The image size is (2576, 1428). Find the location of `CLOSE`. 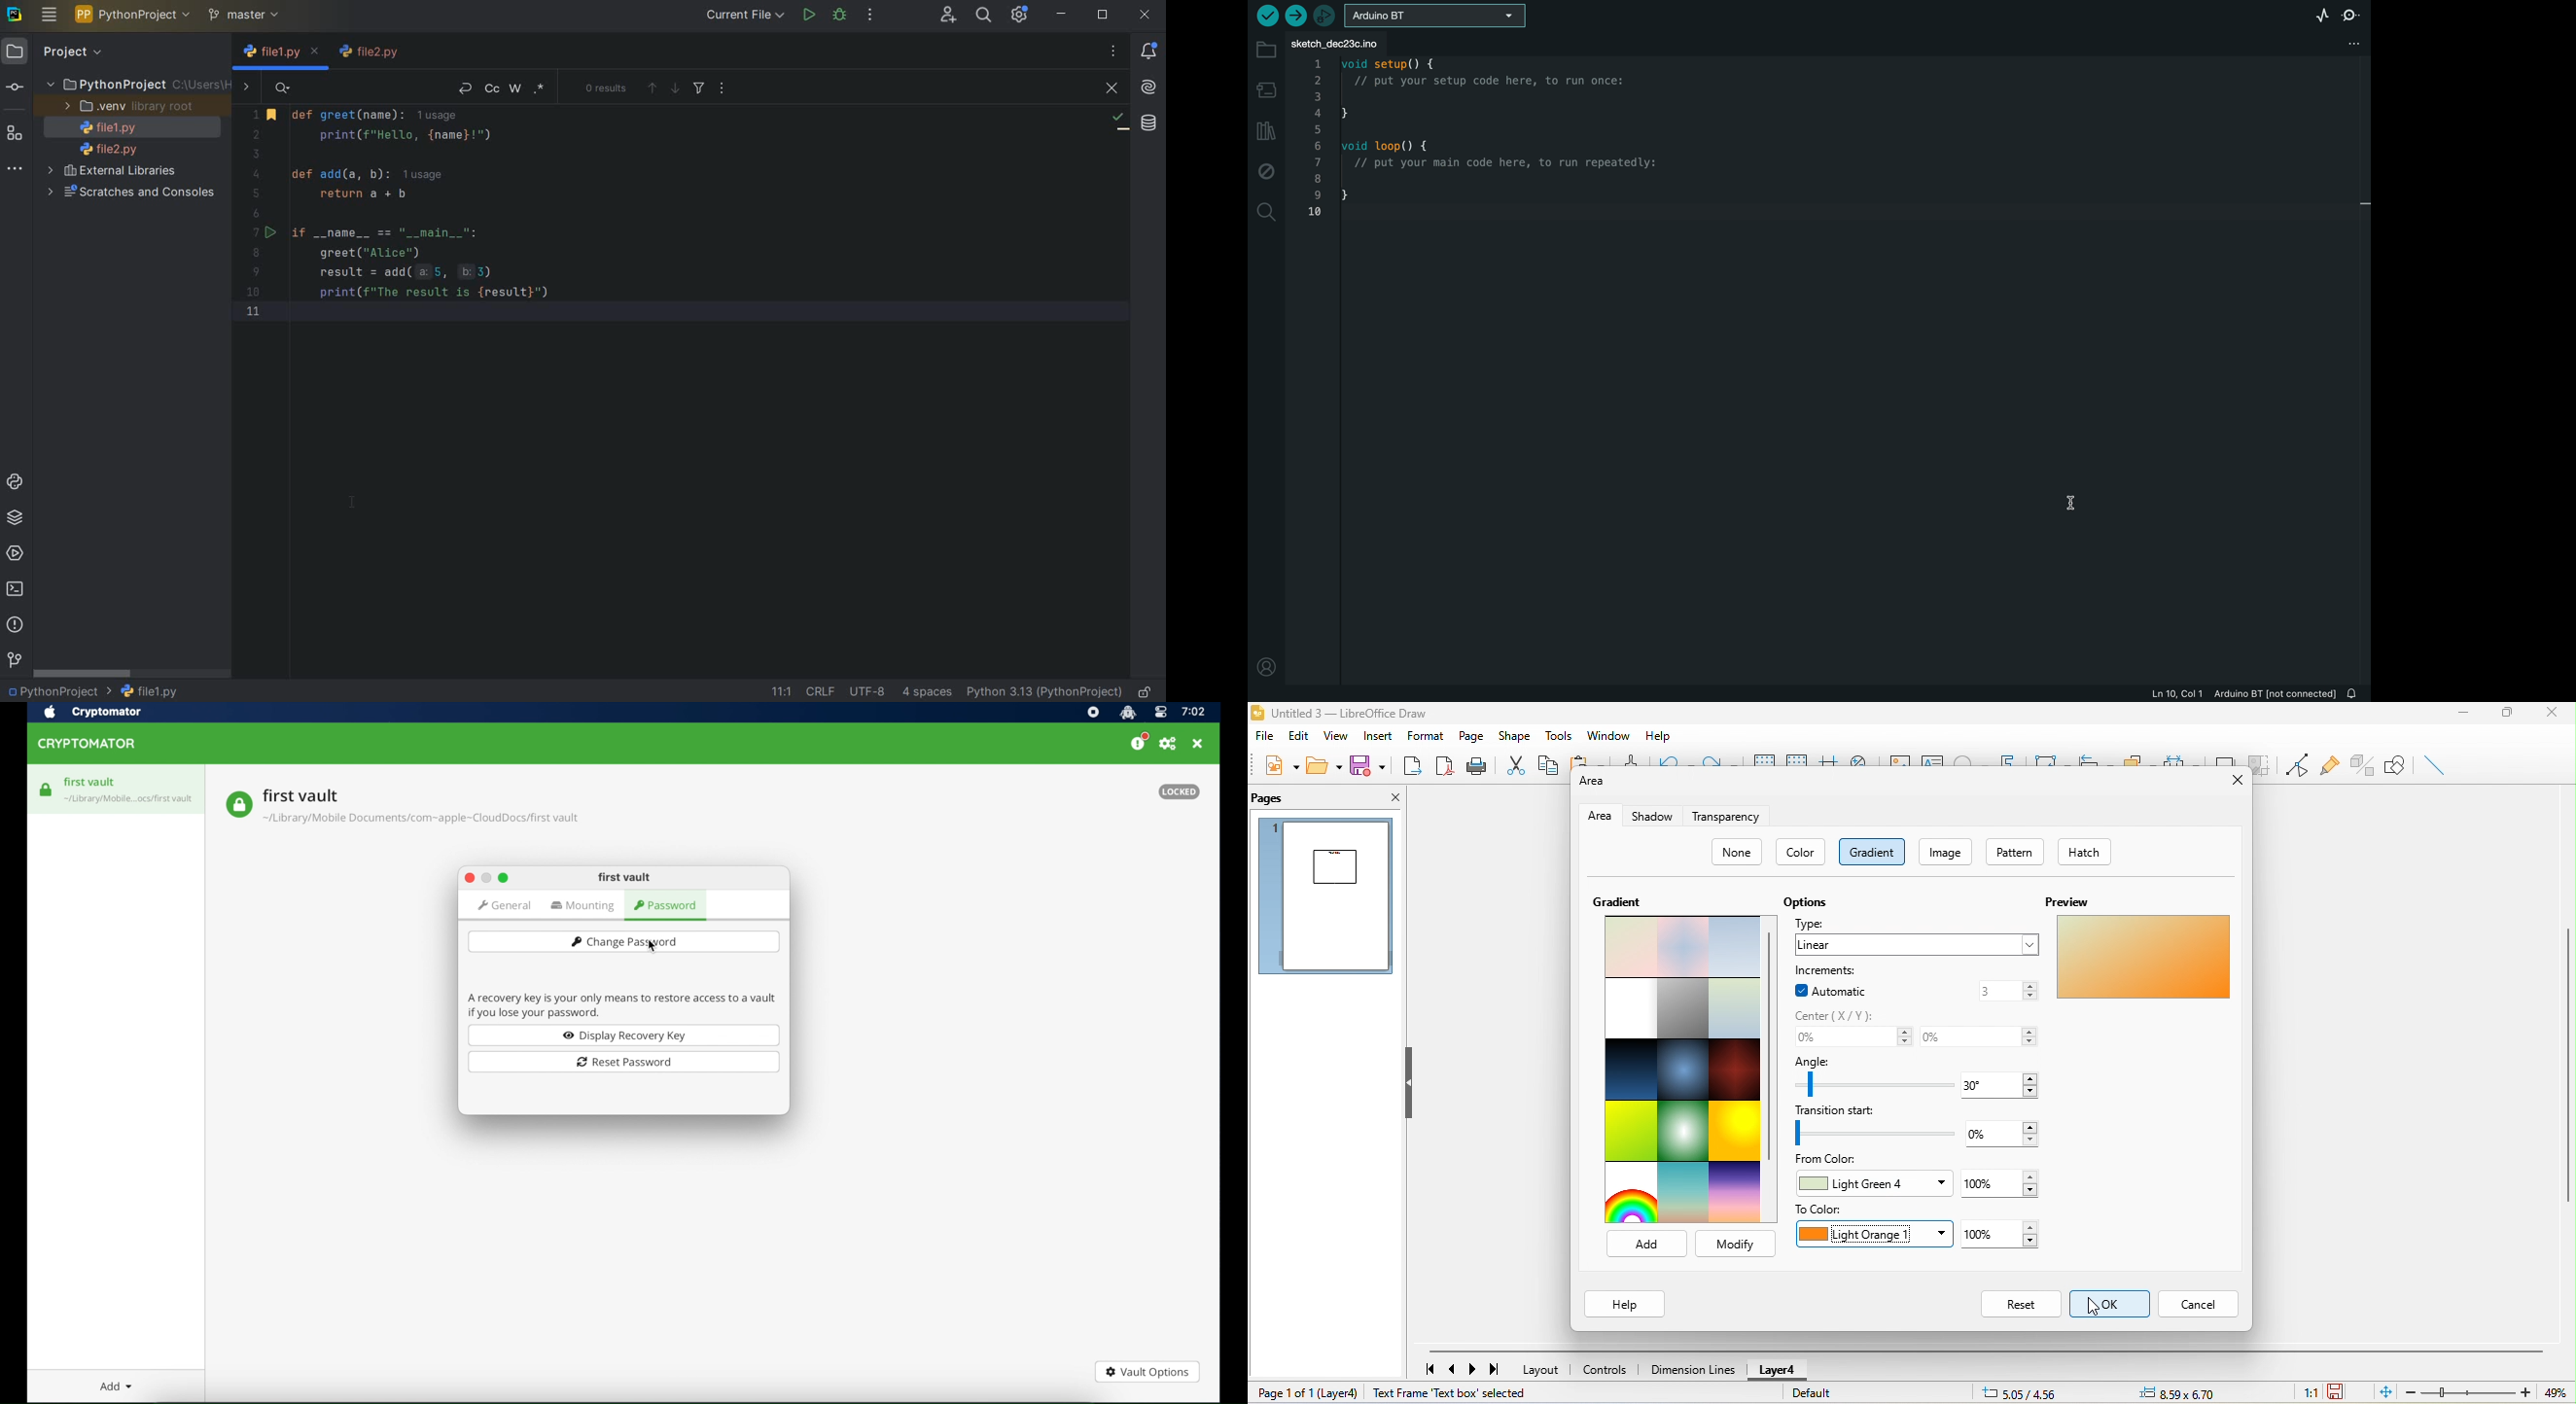

CLOSE is located at coordinates (1148, 14).